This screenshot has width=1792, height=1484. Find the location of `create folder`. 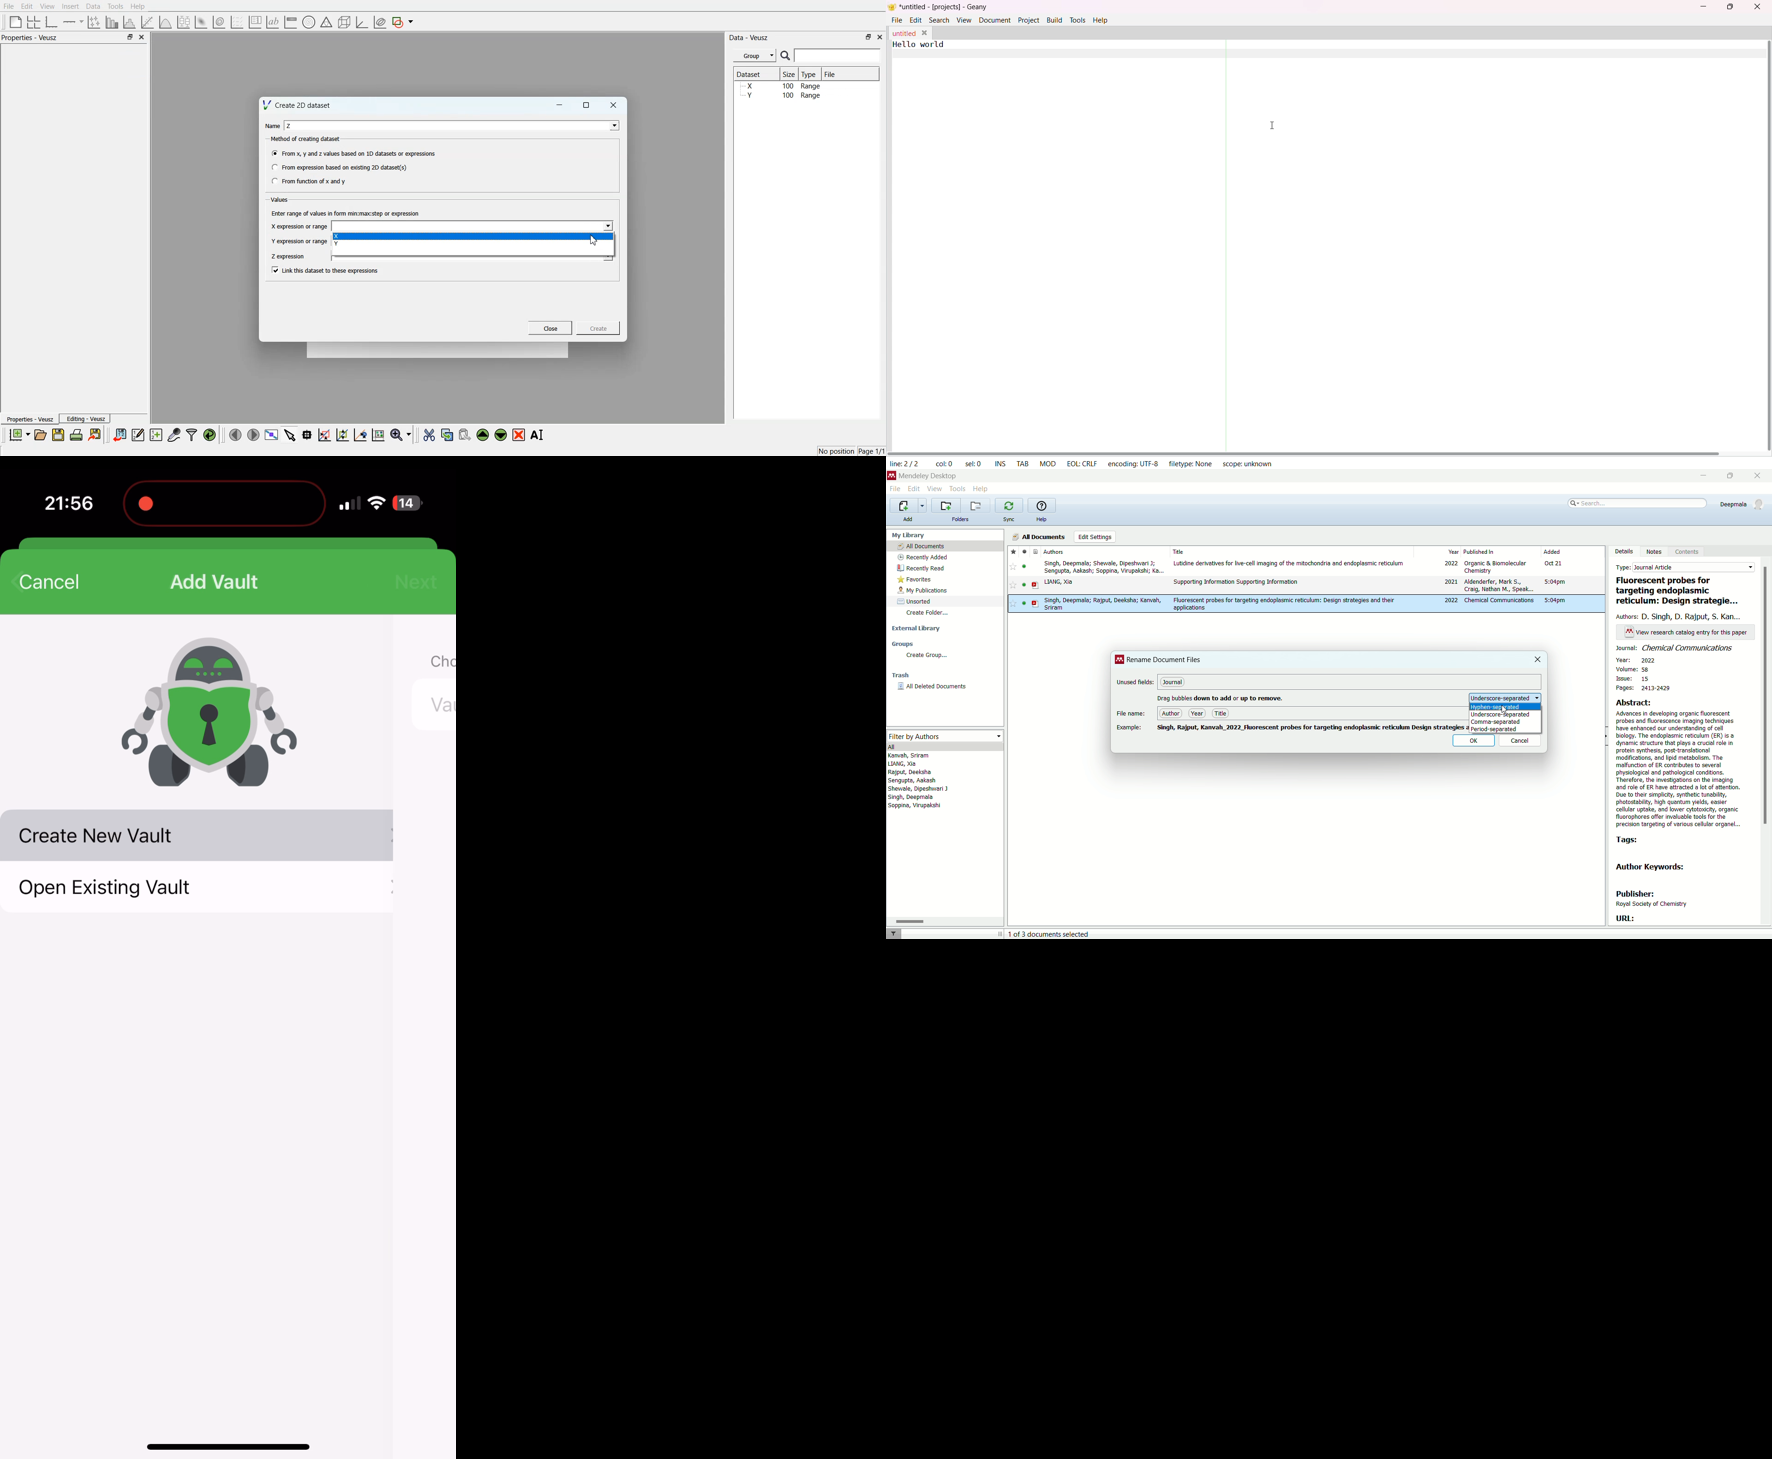

create folder is located at coordinates (928, 615).